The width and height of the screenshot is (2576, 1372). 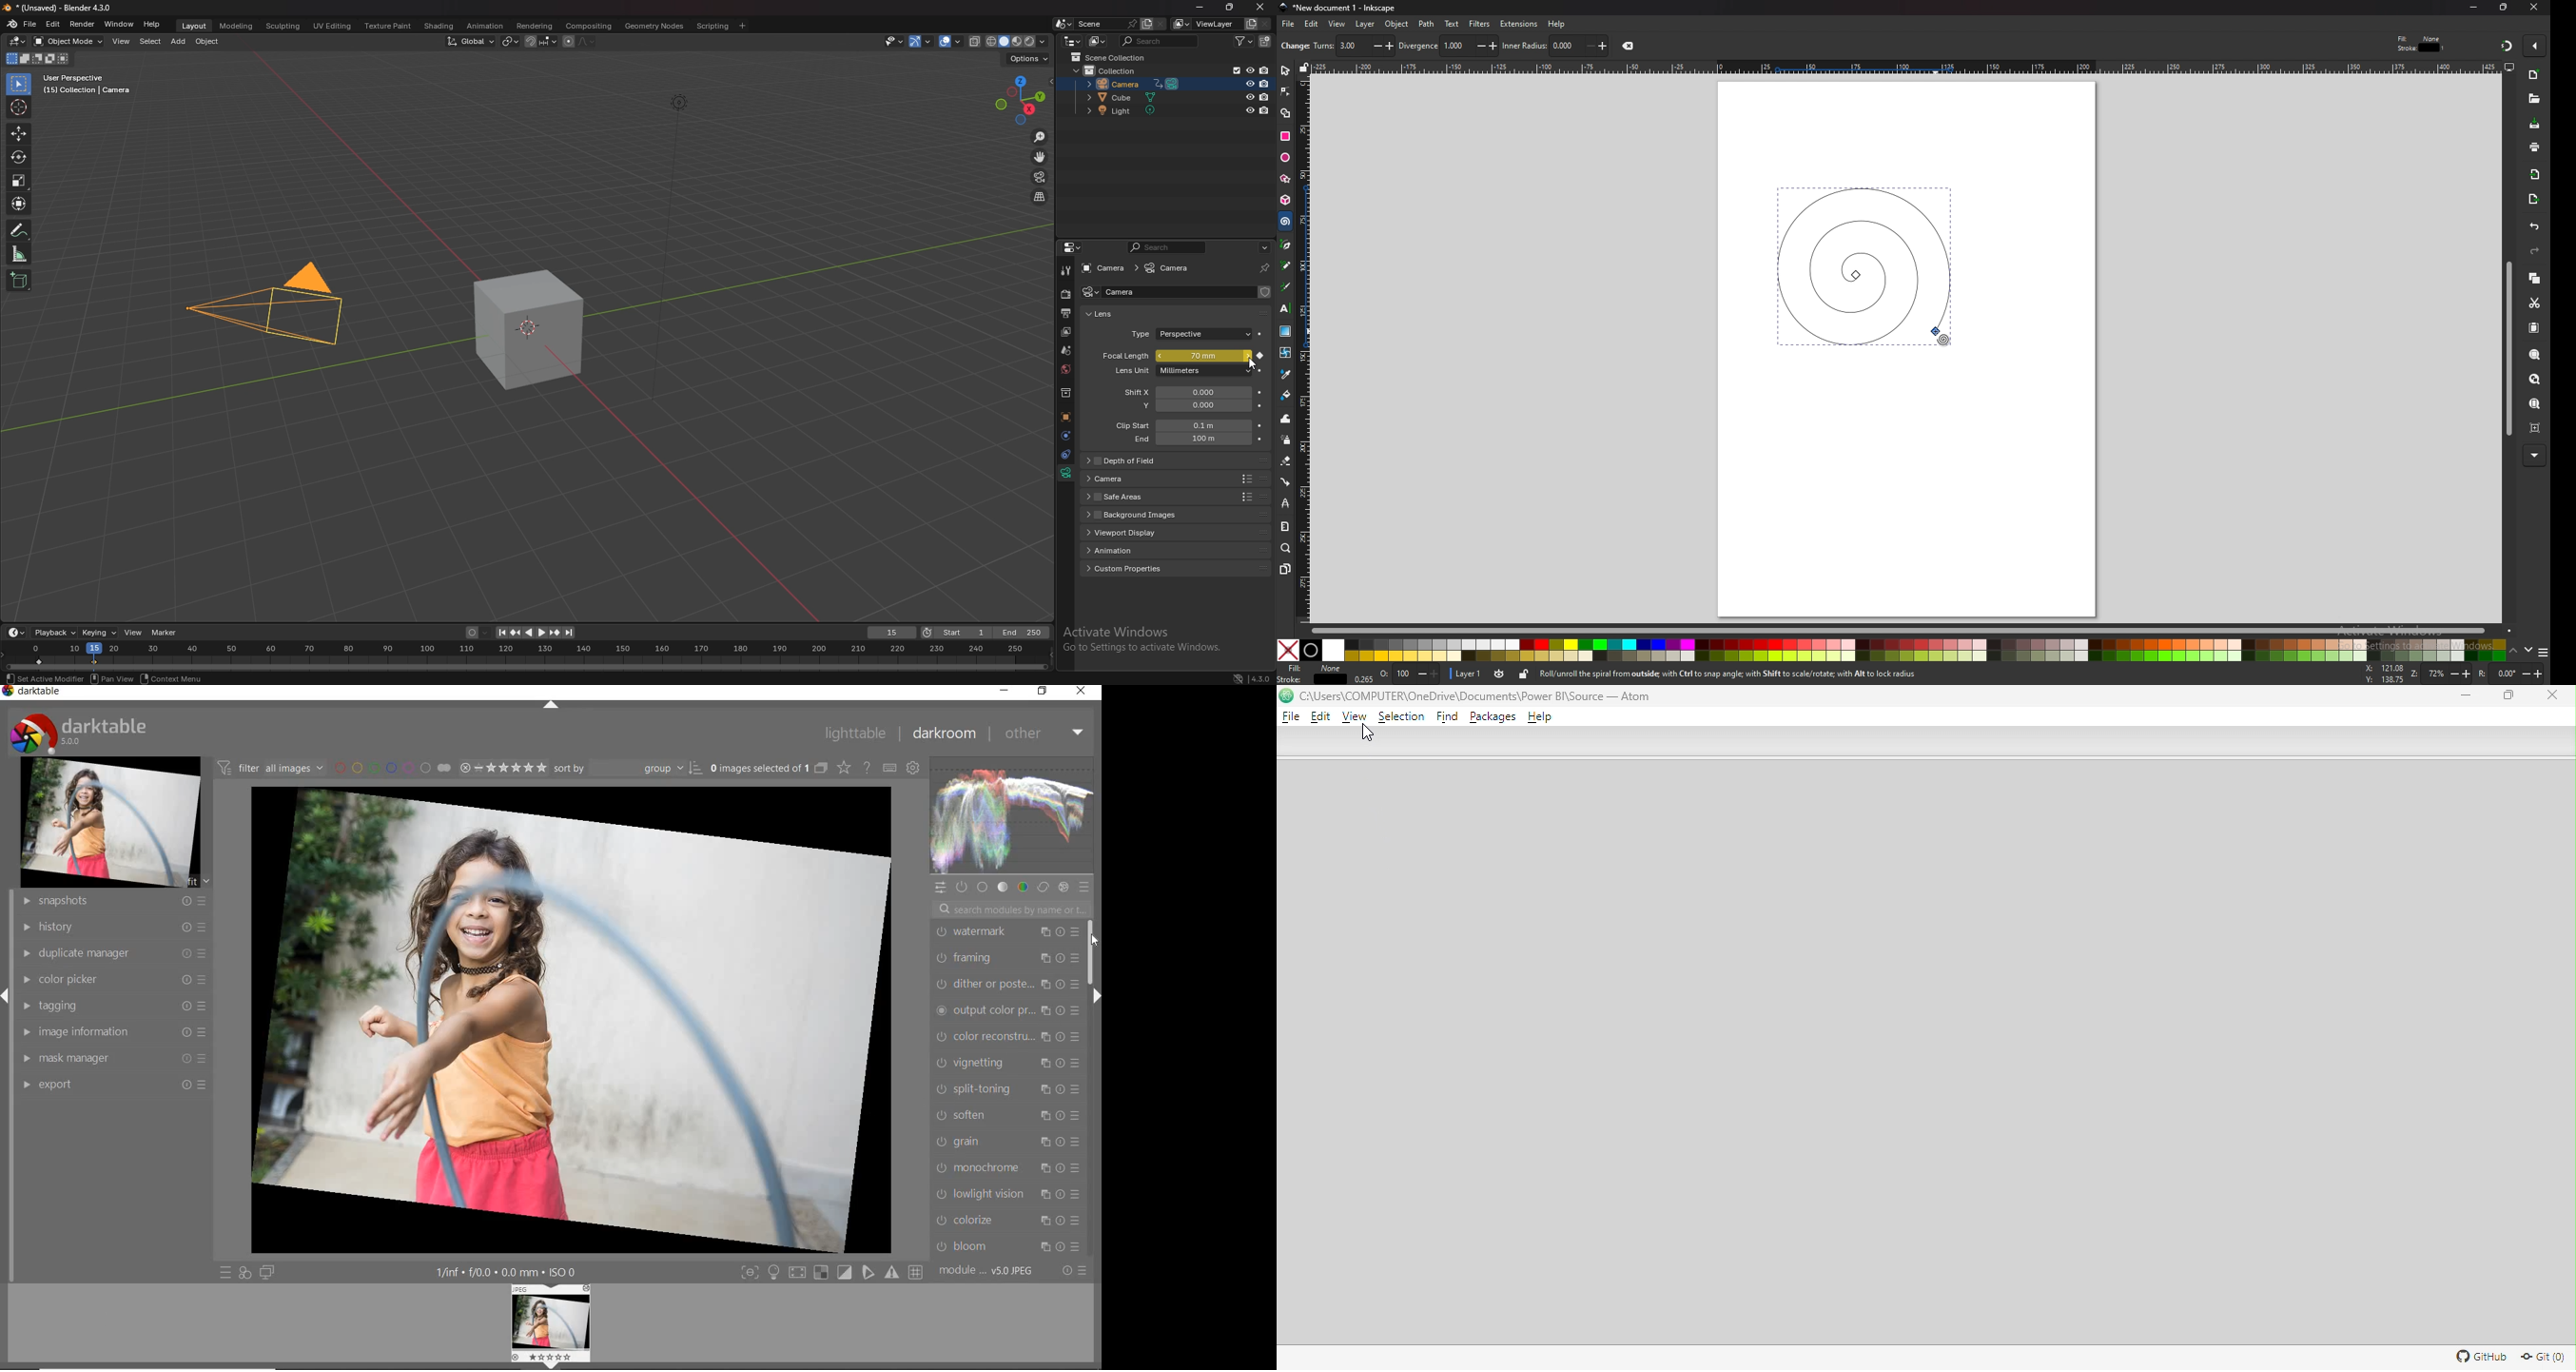 What do you see at coordinates (100, 632) in the screenshot?
I see `keying` at bounding box center [100, 632].